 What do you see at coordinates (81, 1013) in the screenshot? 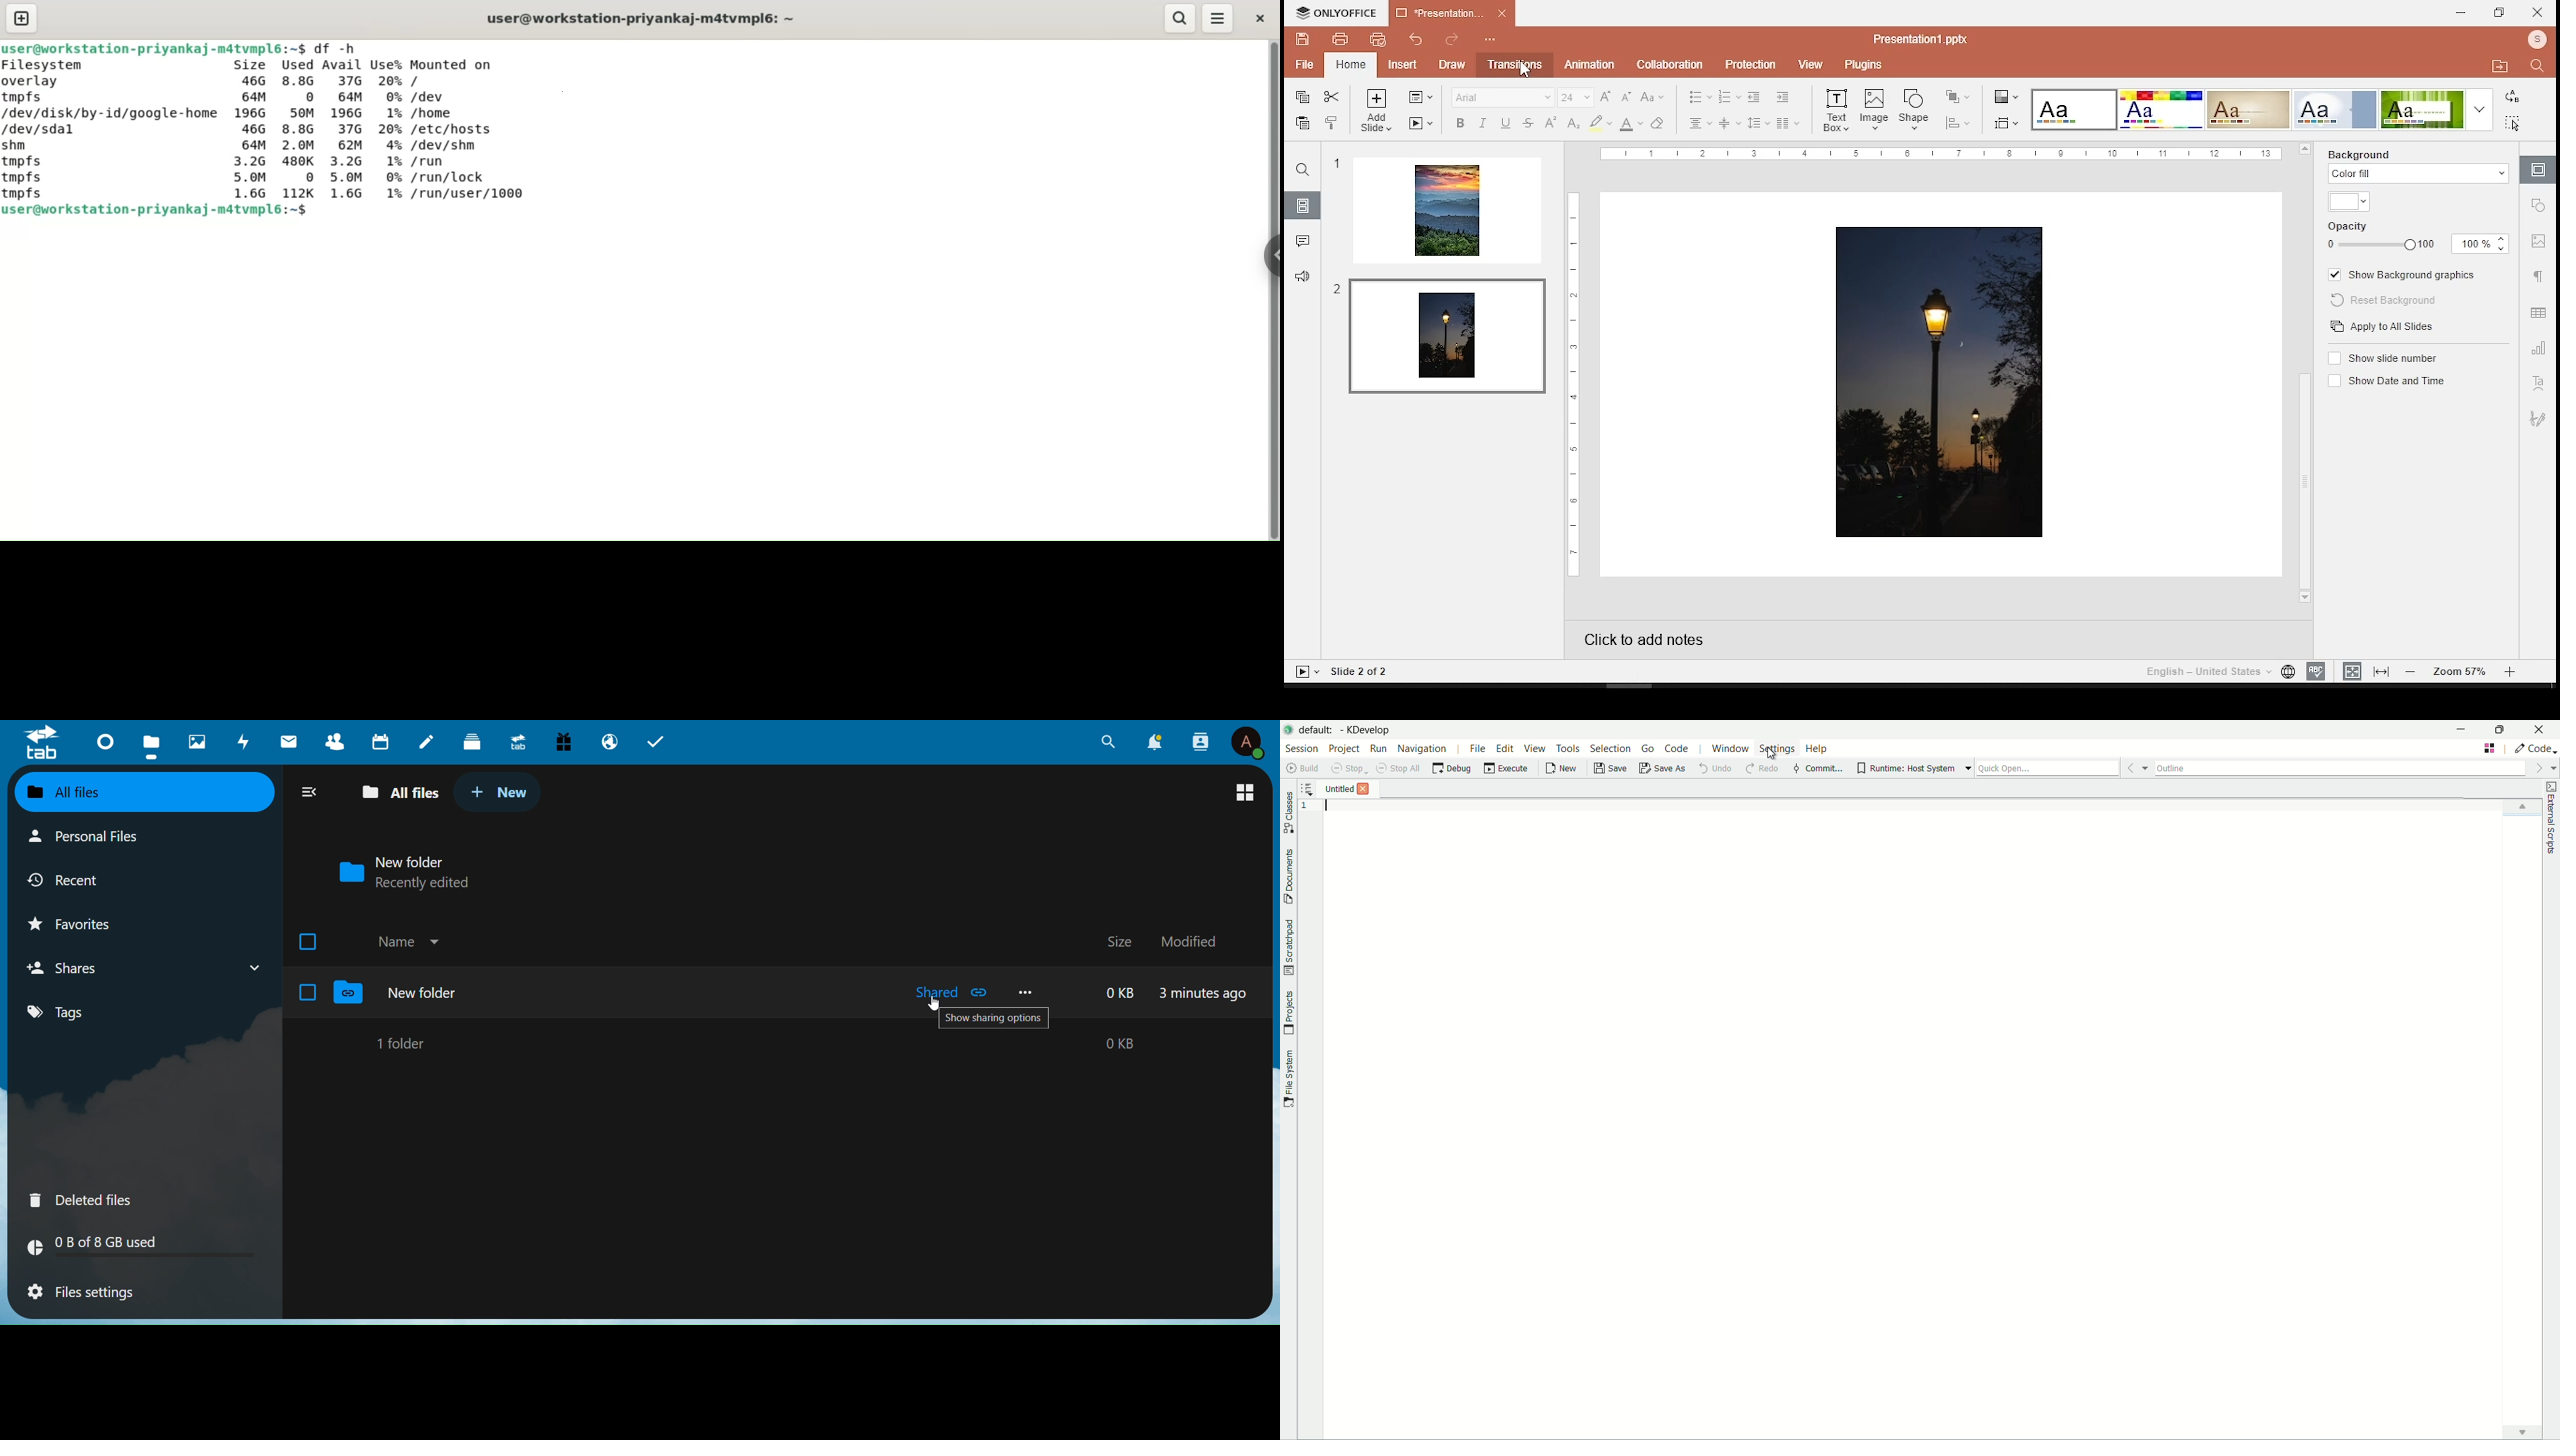
I see `Tags` at bounding box center [81, 1013].